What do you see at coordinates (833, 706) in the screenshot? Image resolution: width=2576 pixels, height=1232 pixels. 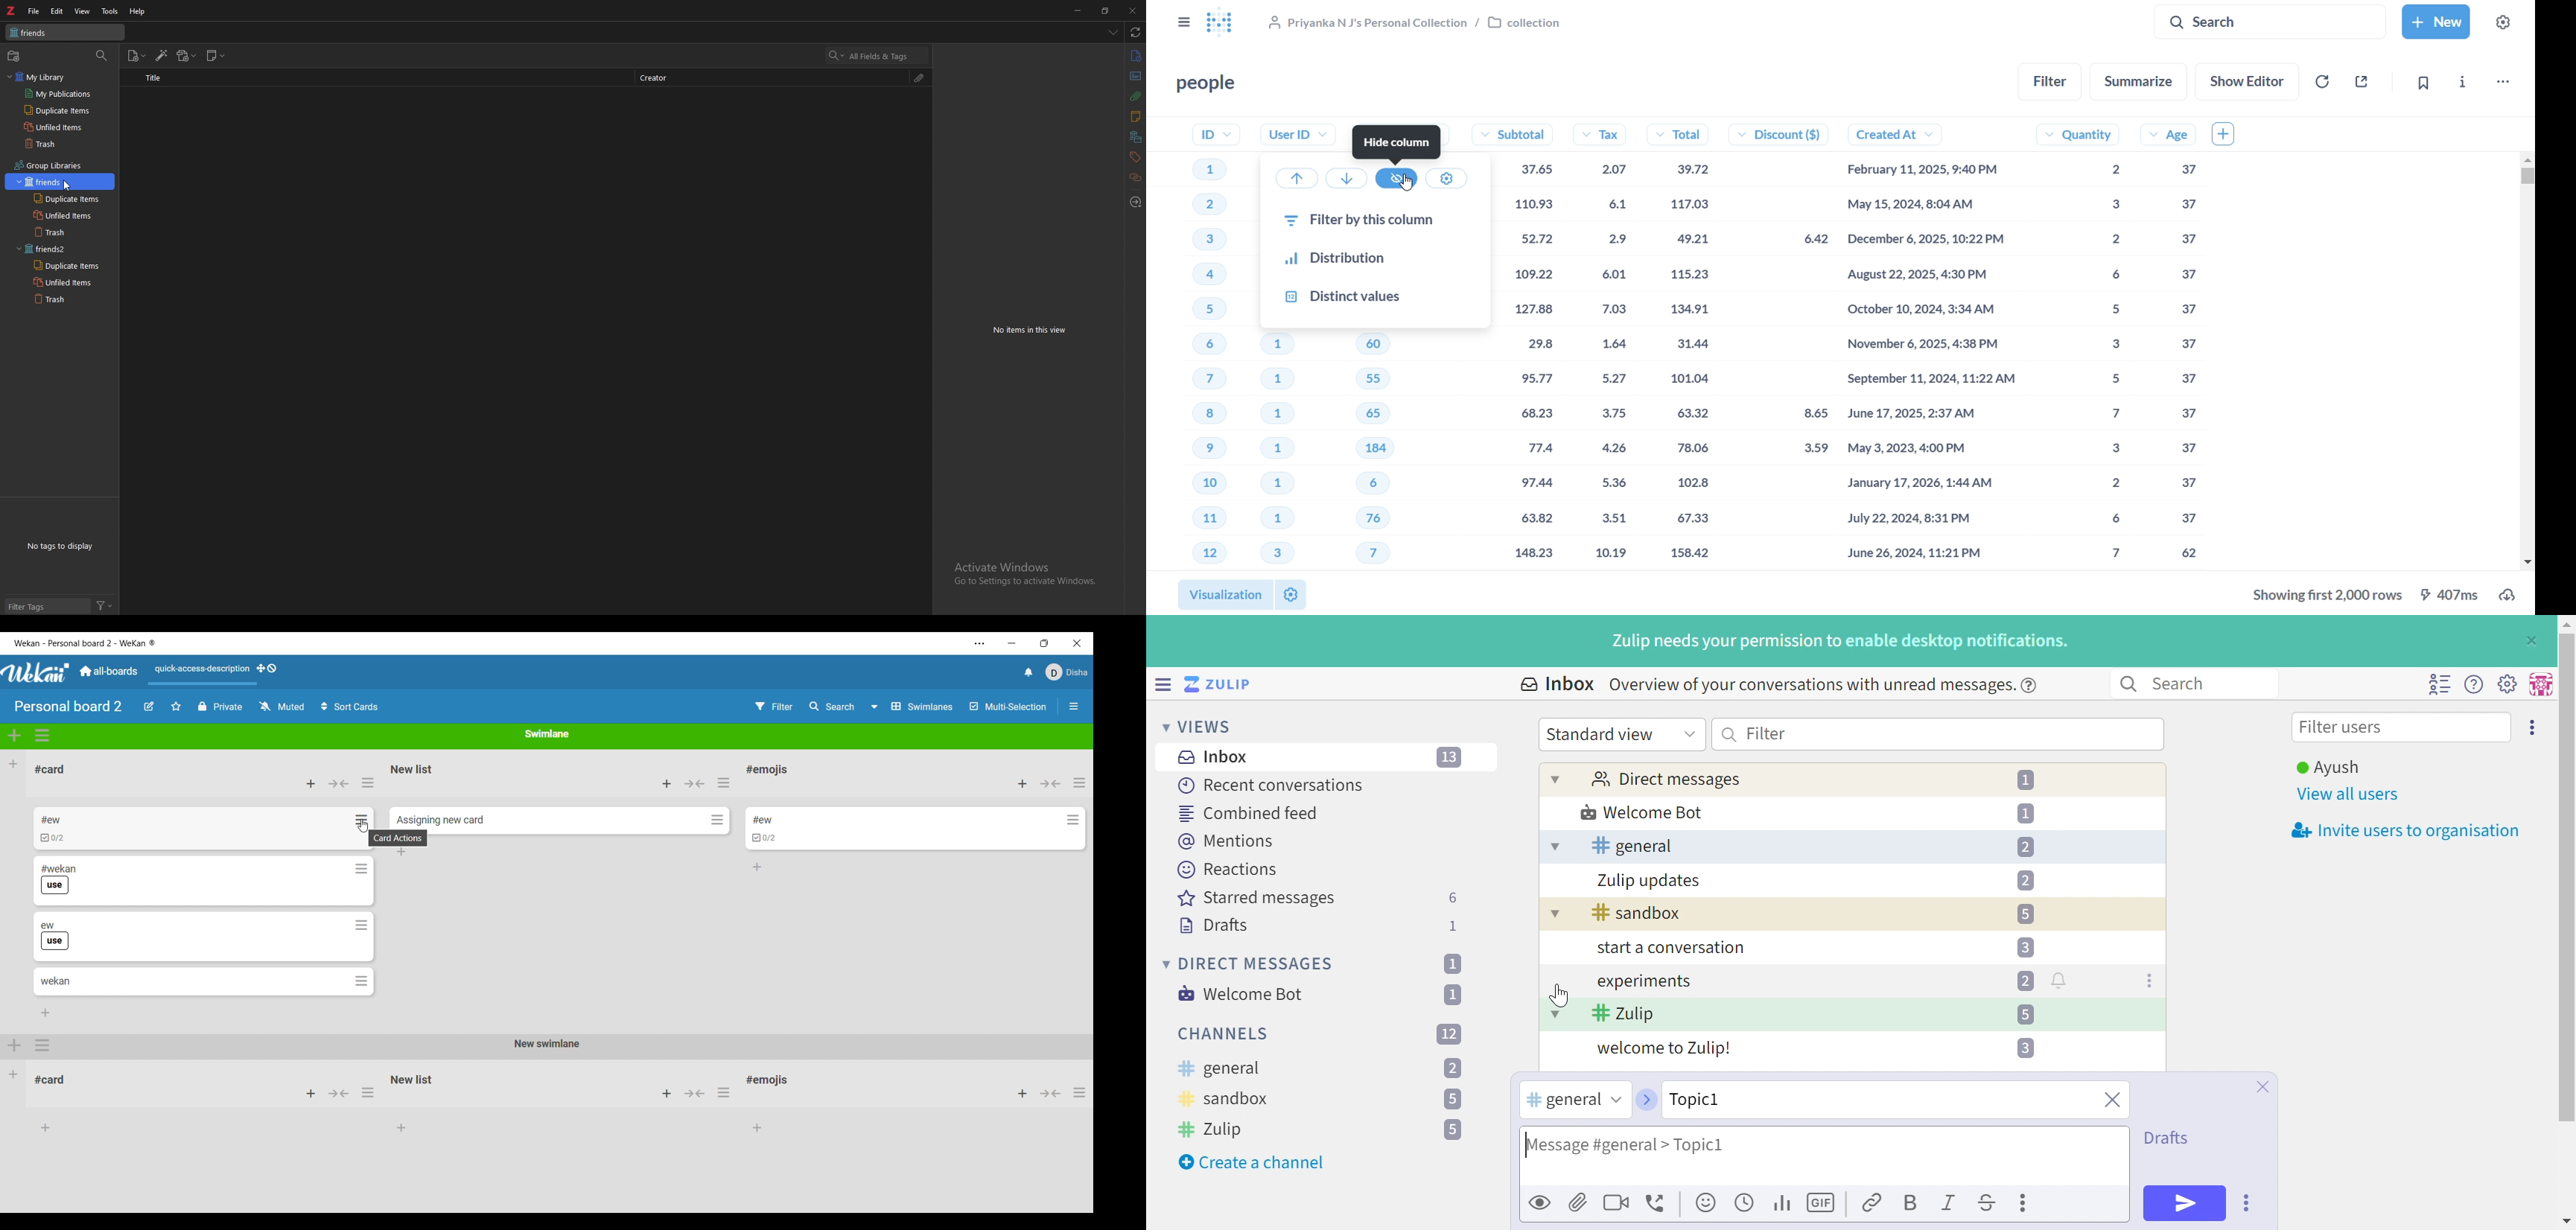 I see `Search ` at bounding box center [833, 706].